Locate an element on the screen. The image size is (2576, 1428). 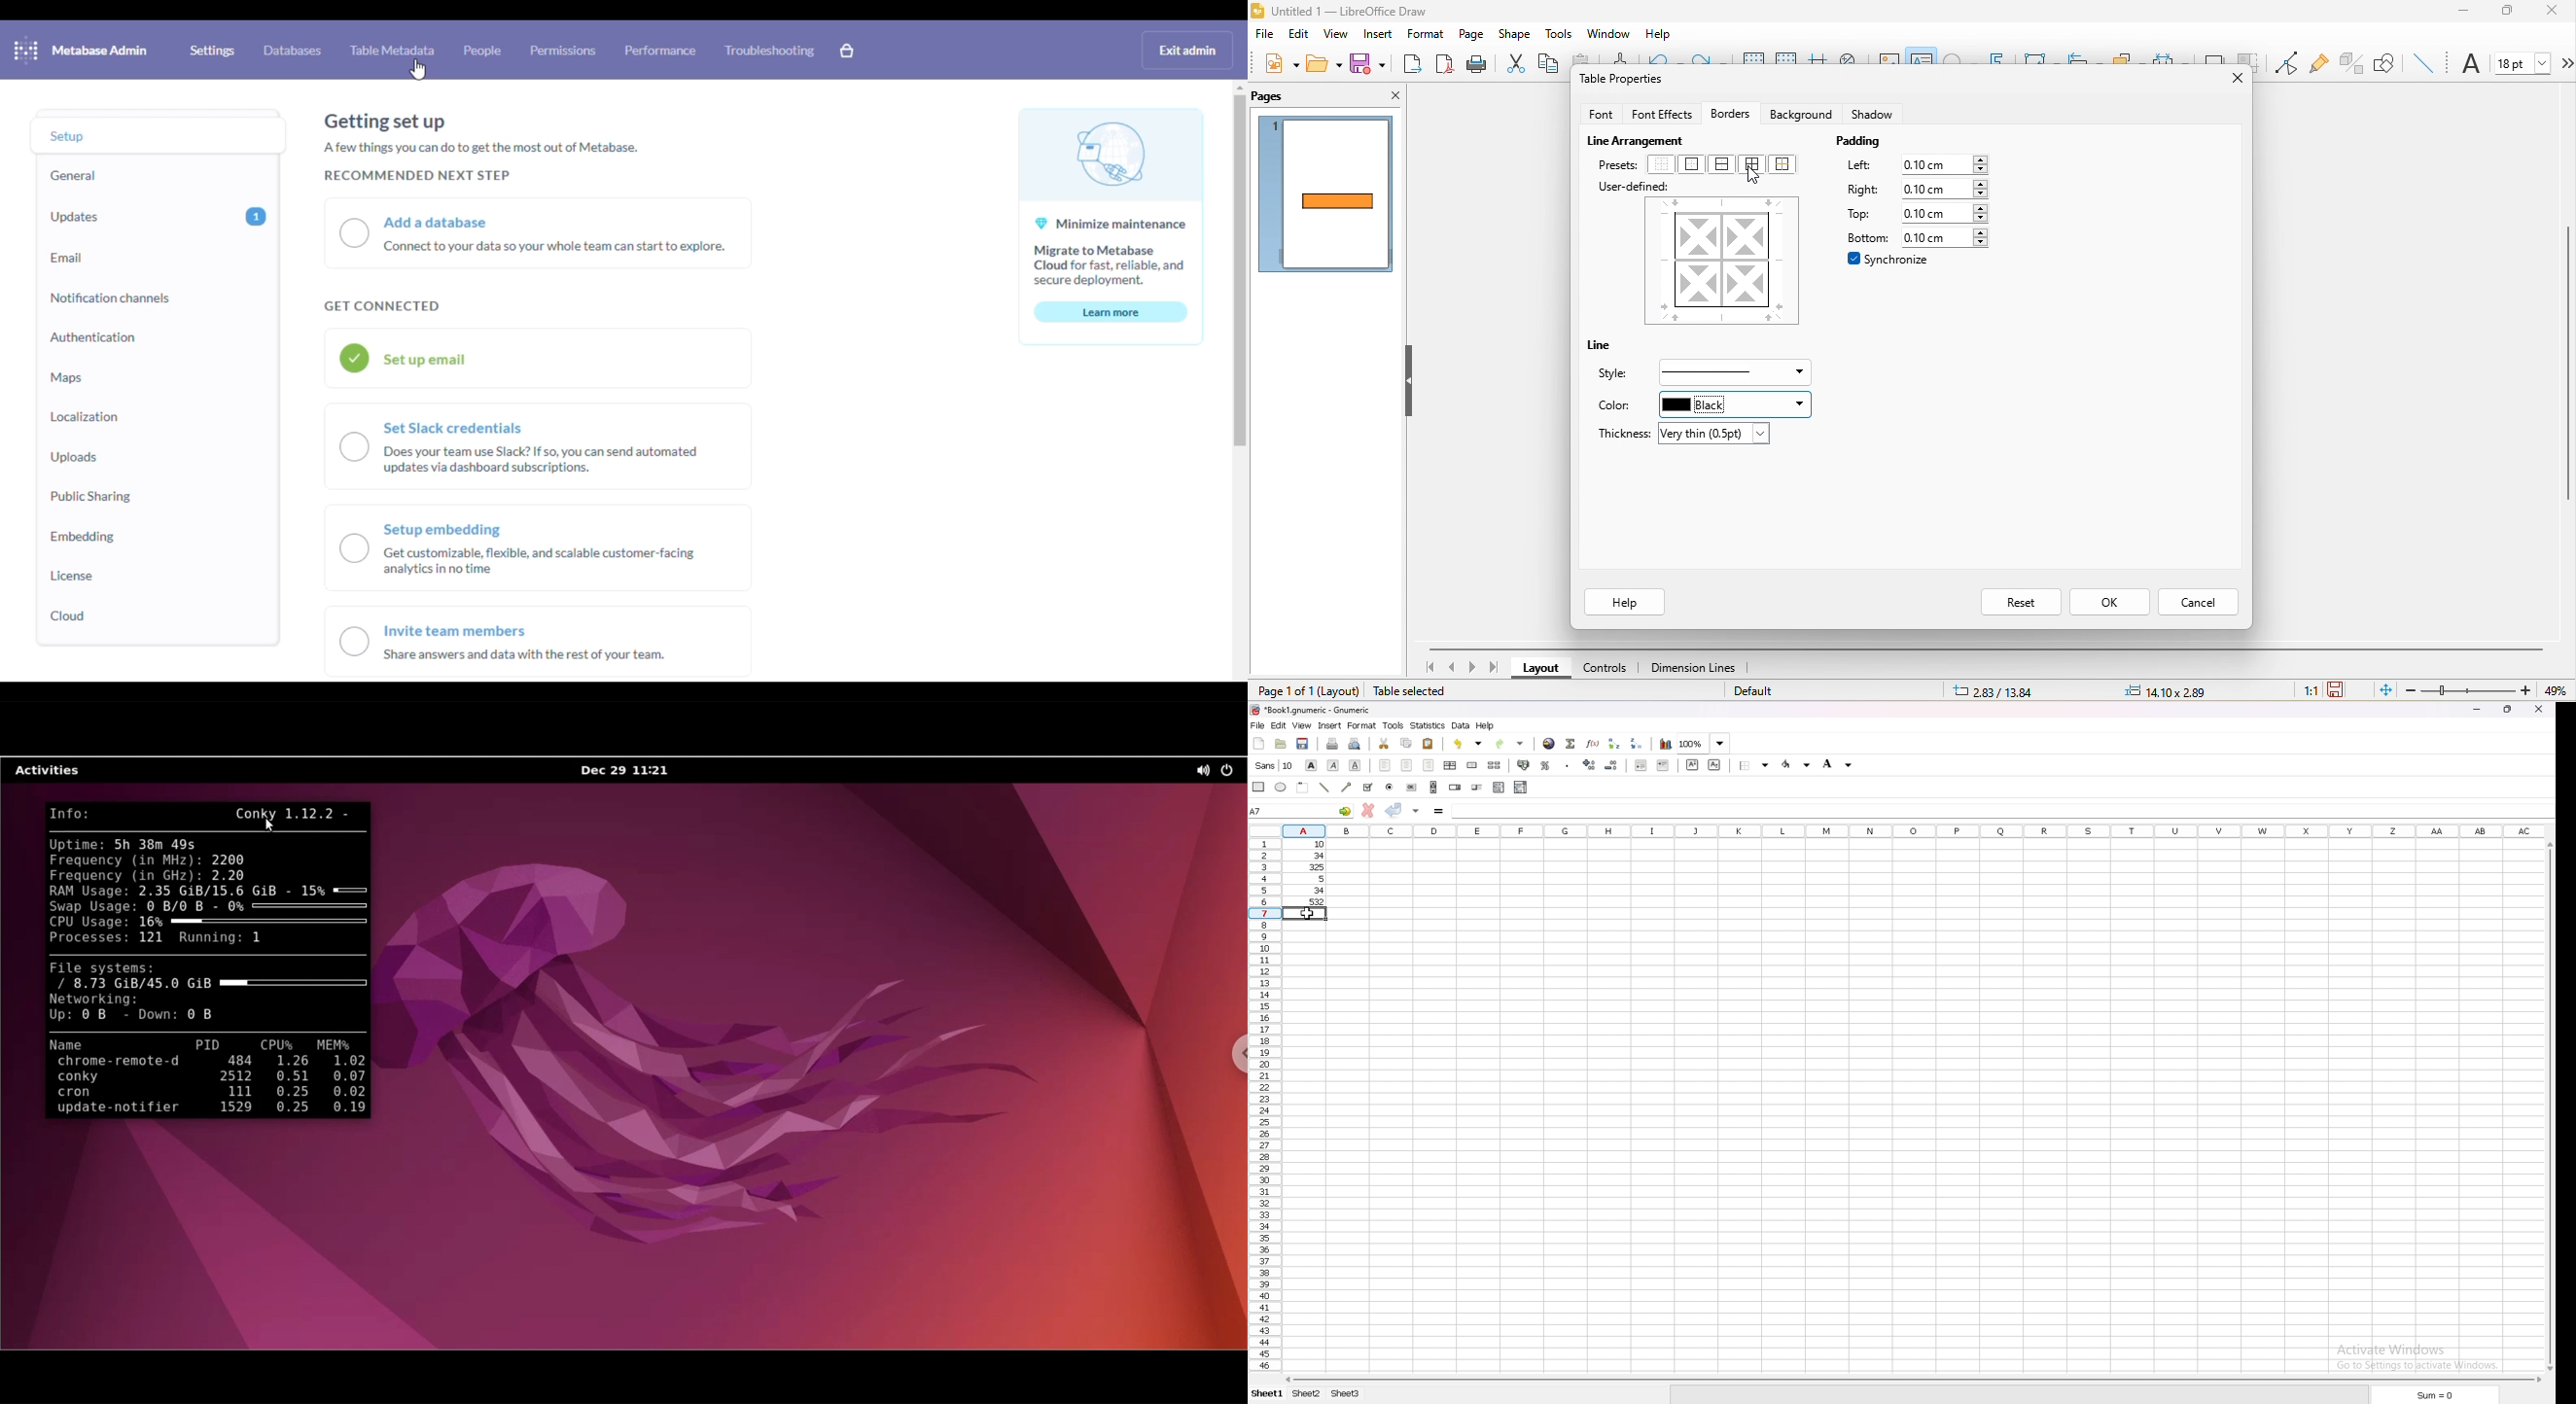
color is located at coordinates (1615, 407).